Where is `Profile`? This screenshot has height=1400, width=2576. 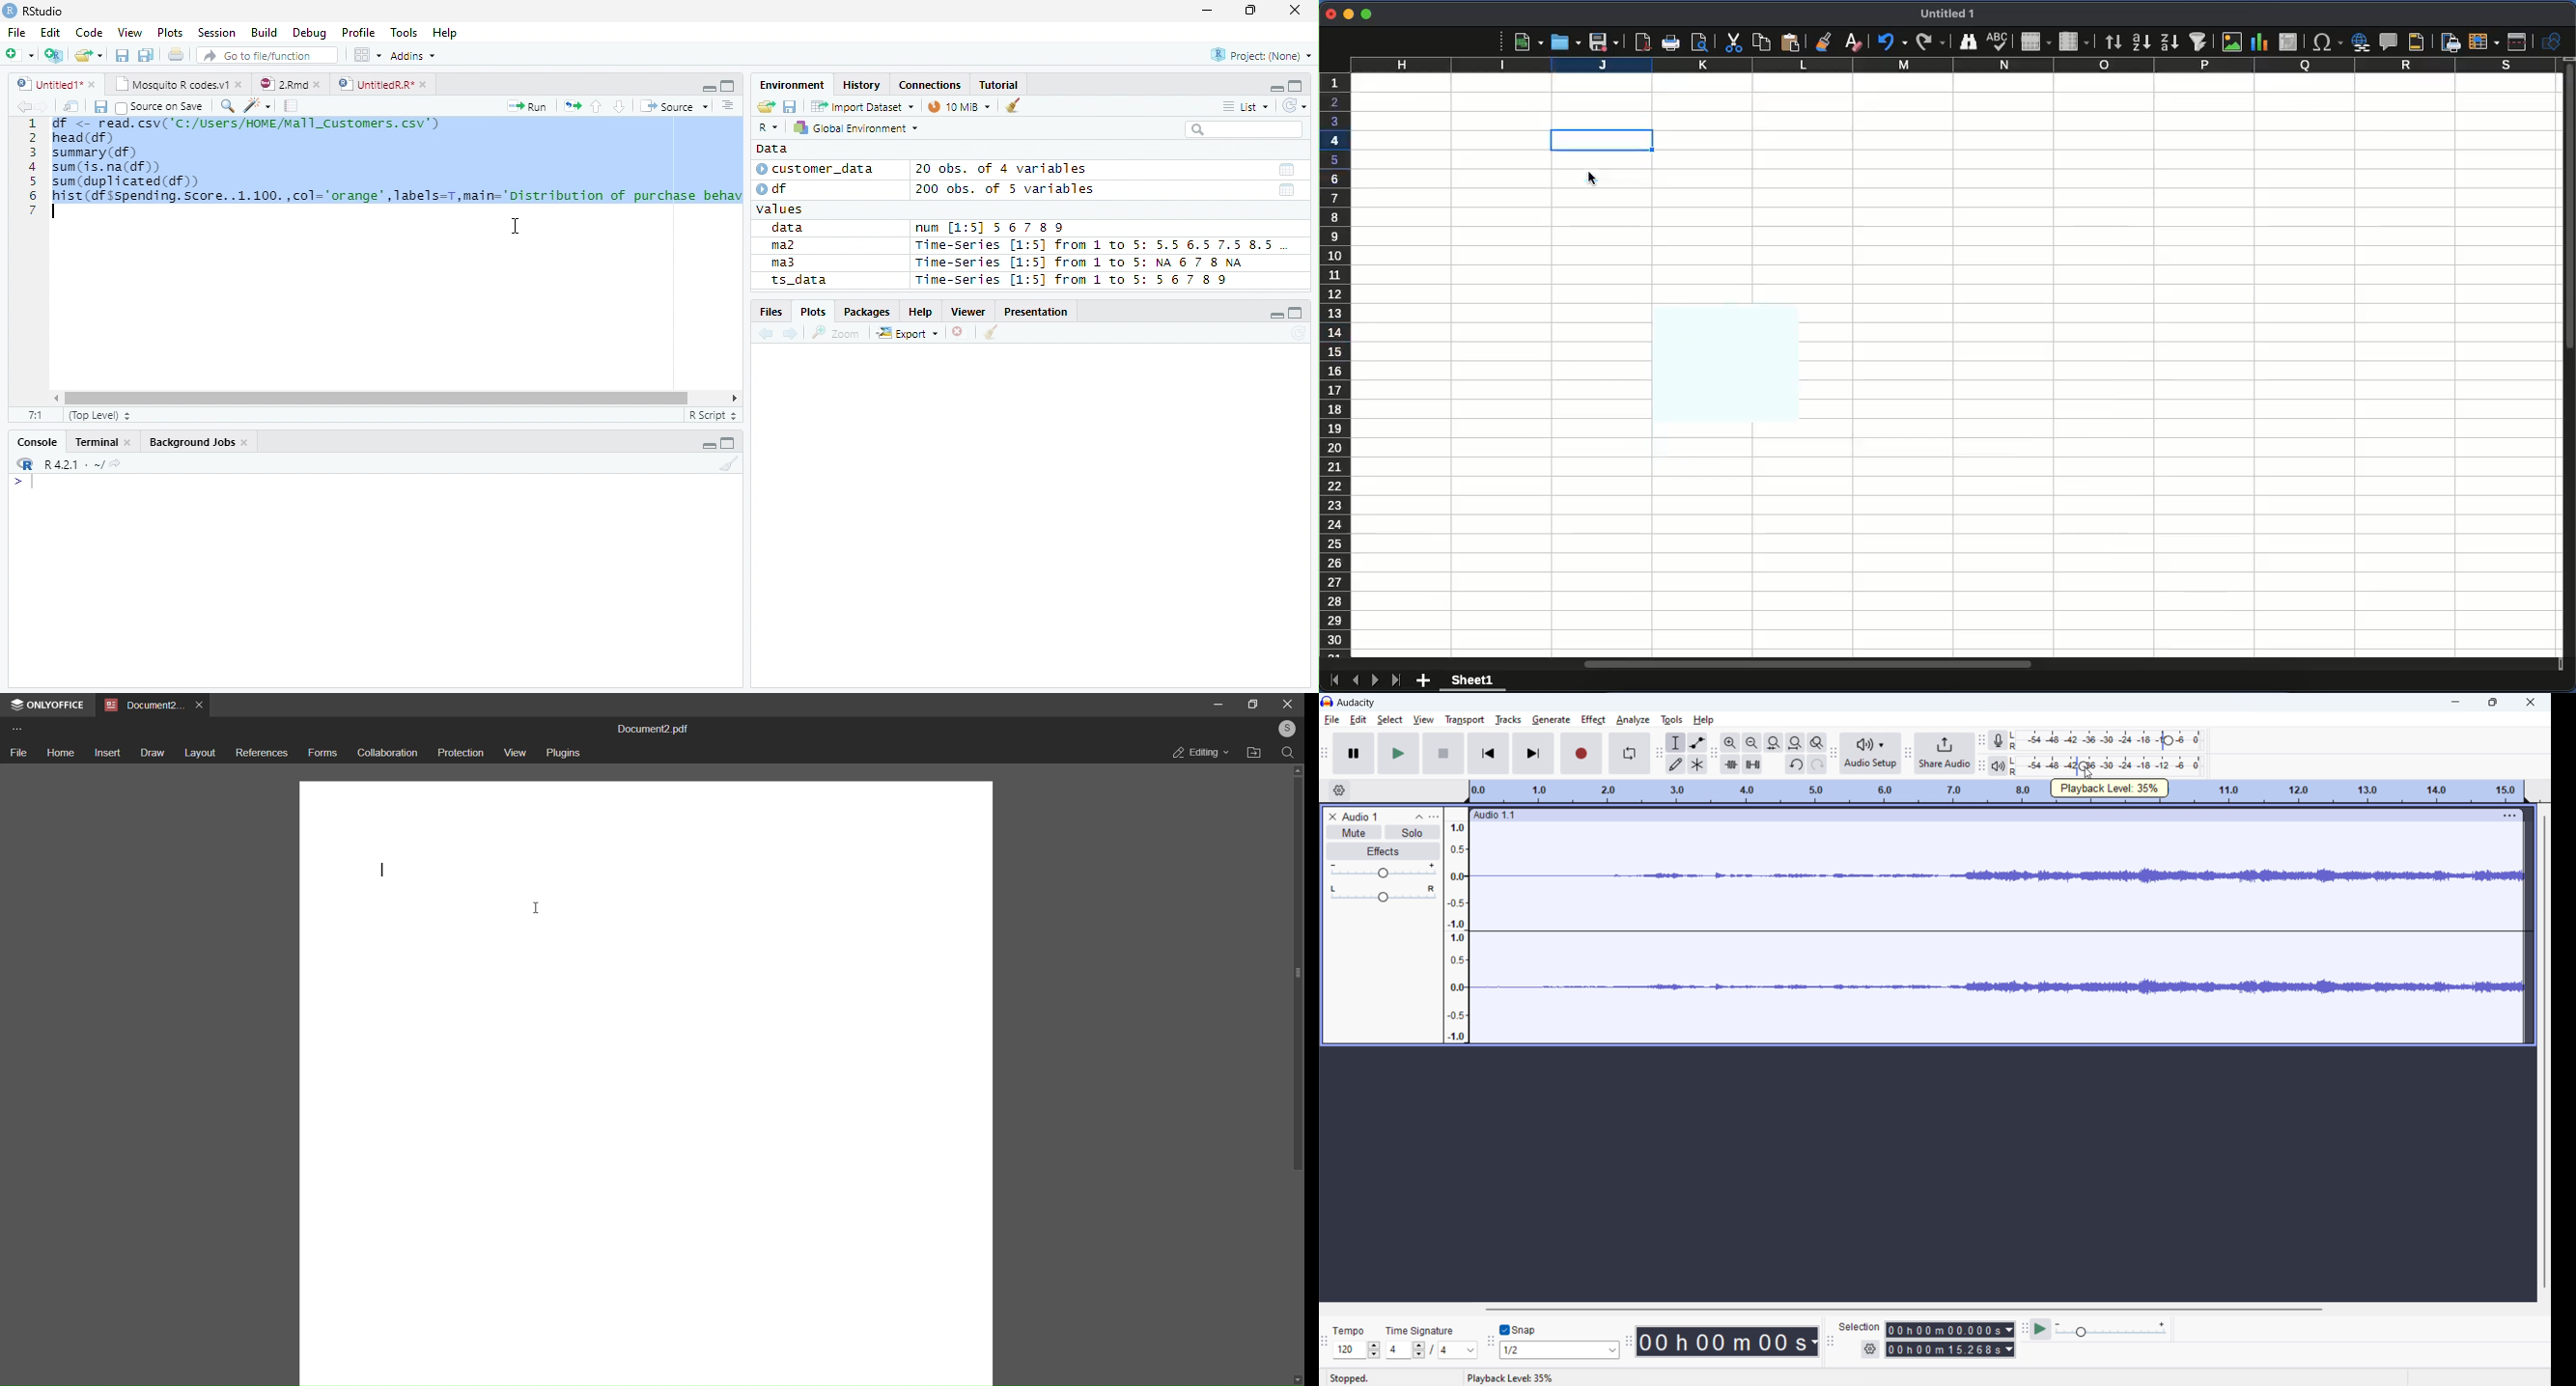
Profile is located at coordinates (357, 33).